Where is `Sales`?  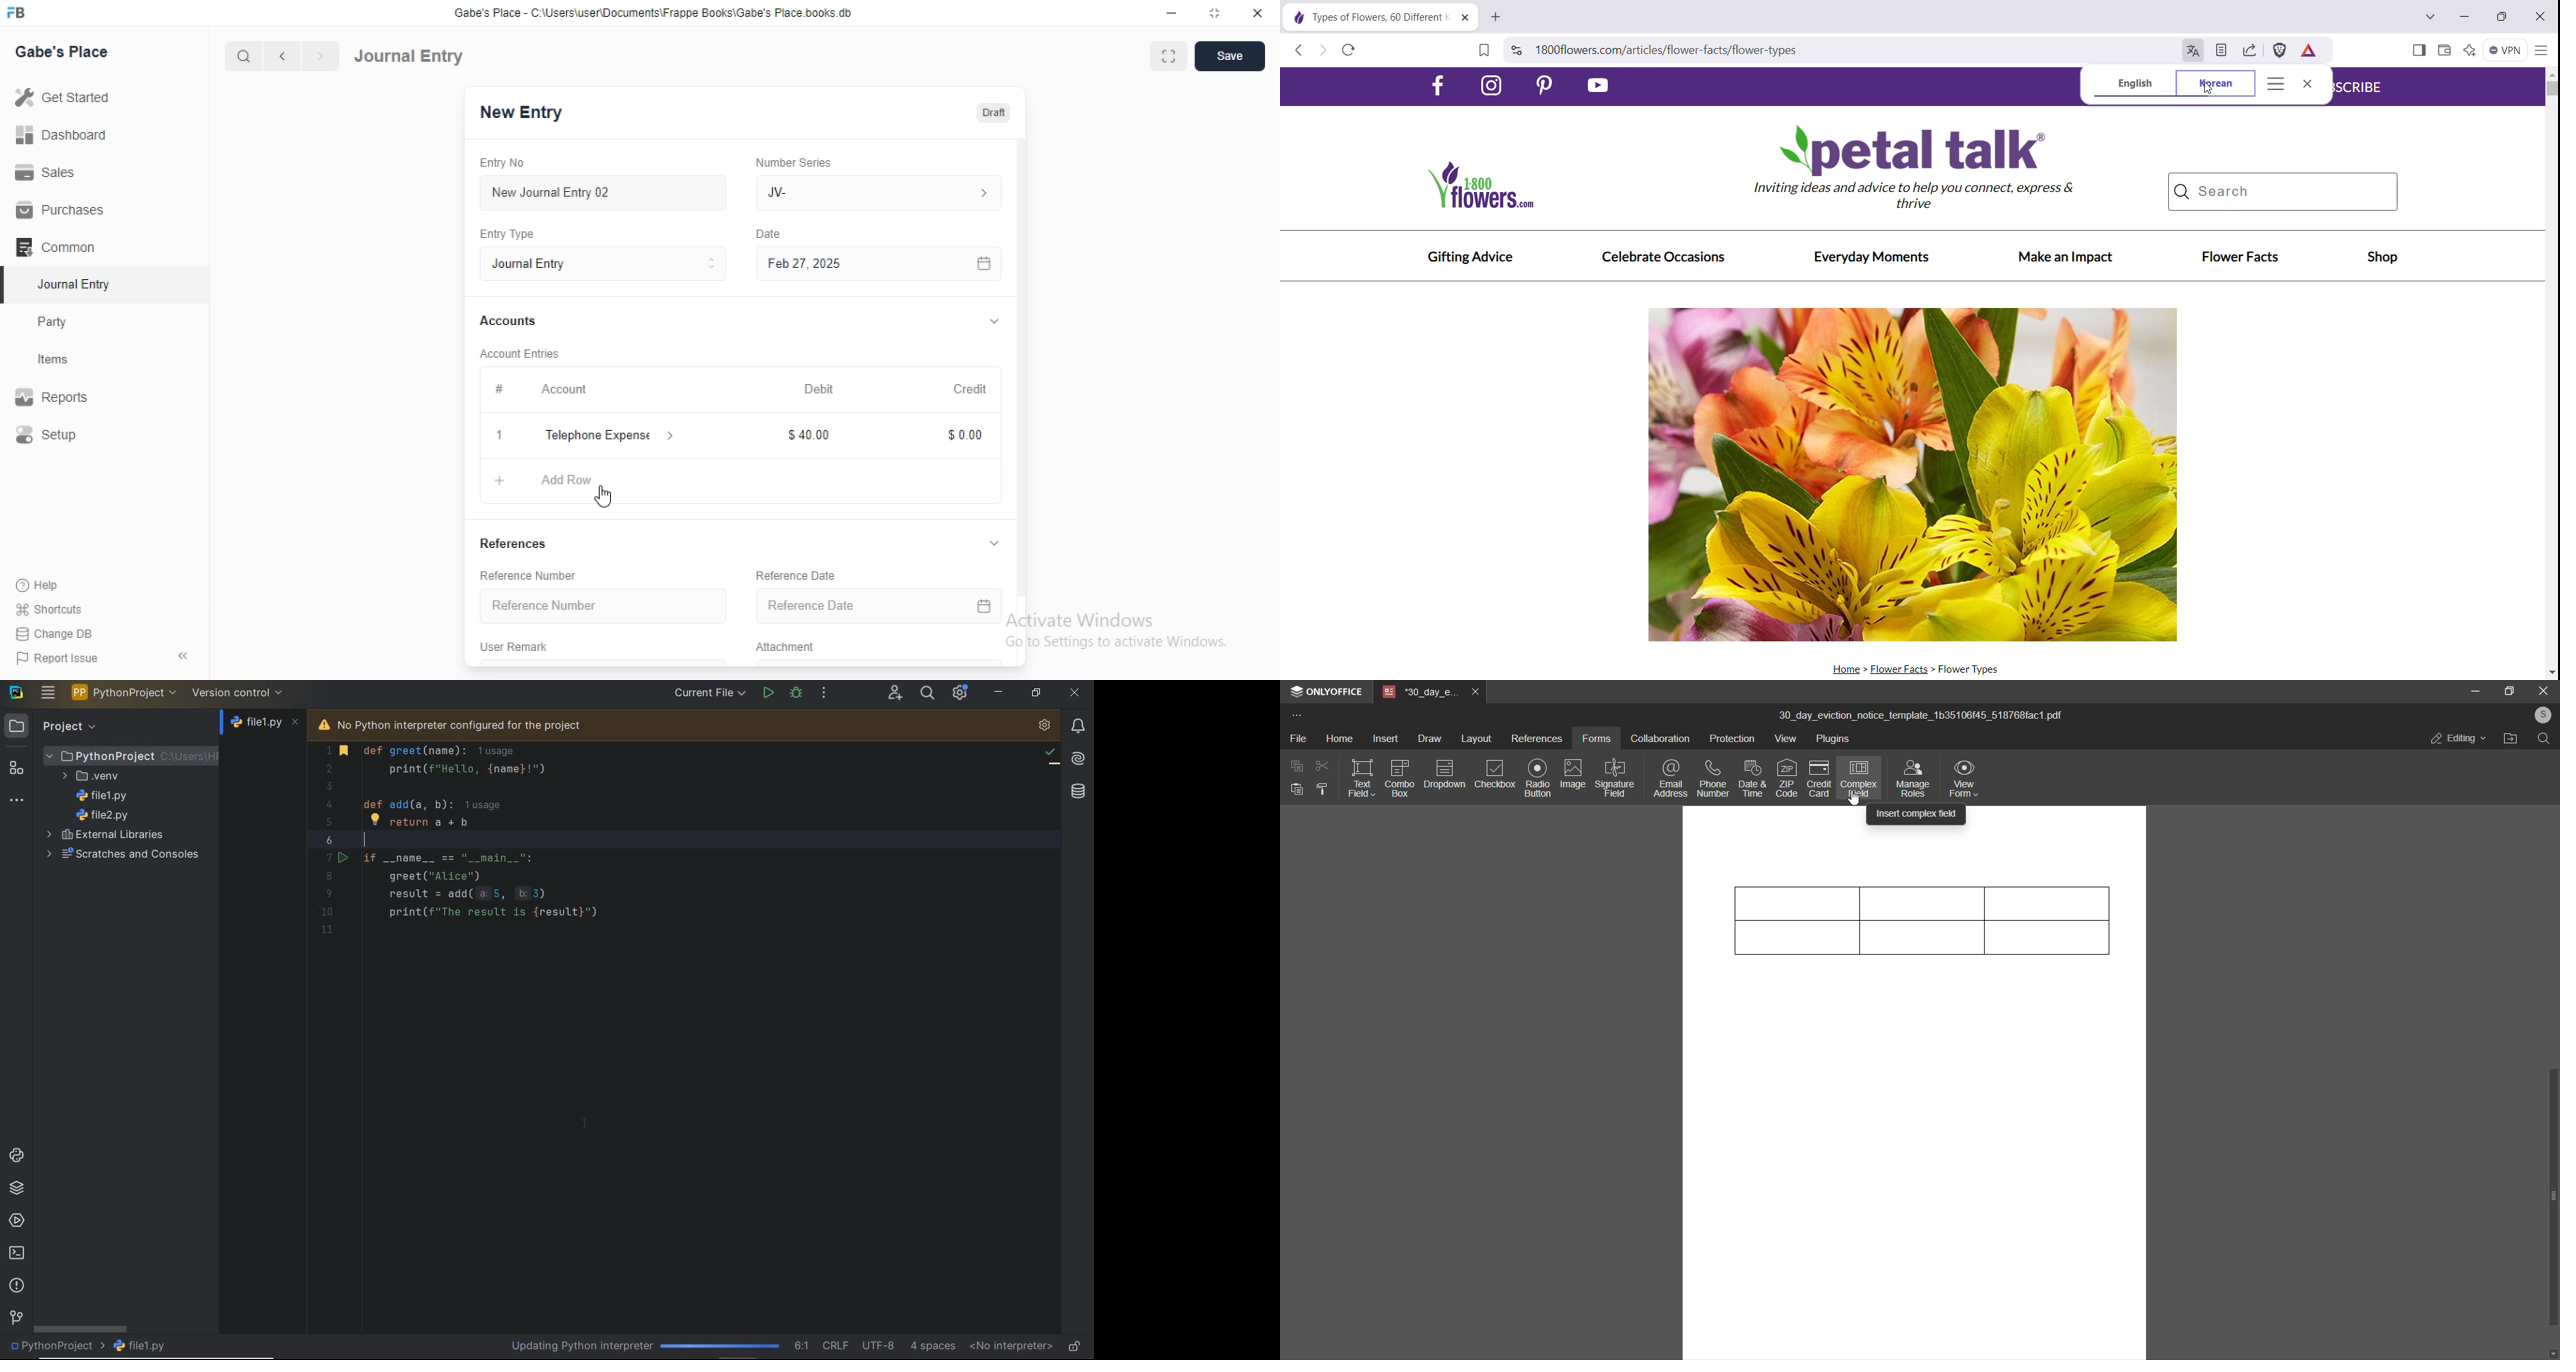 Sales is located at coordinates (49, 174).